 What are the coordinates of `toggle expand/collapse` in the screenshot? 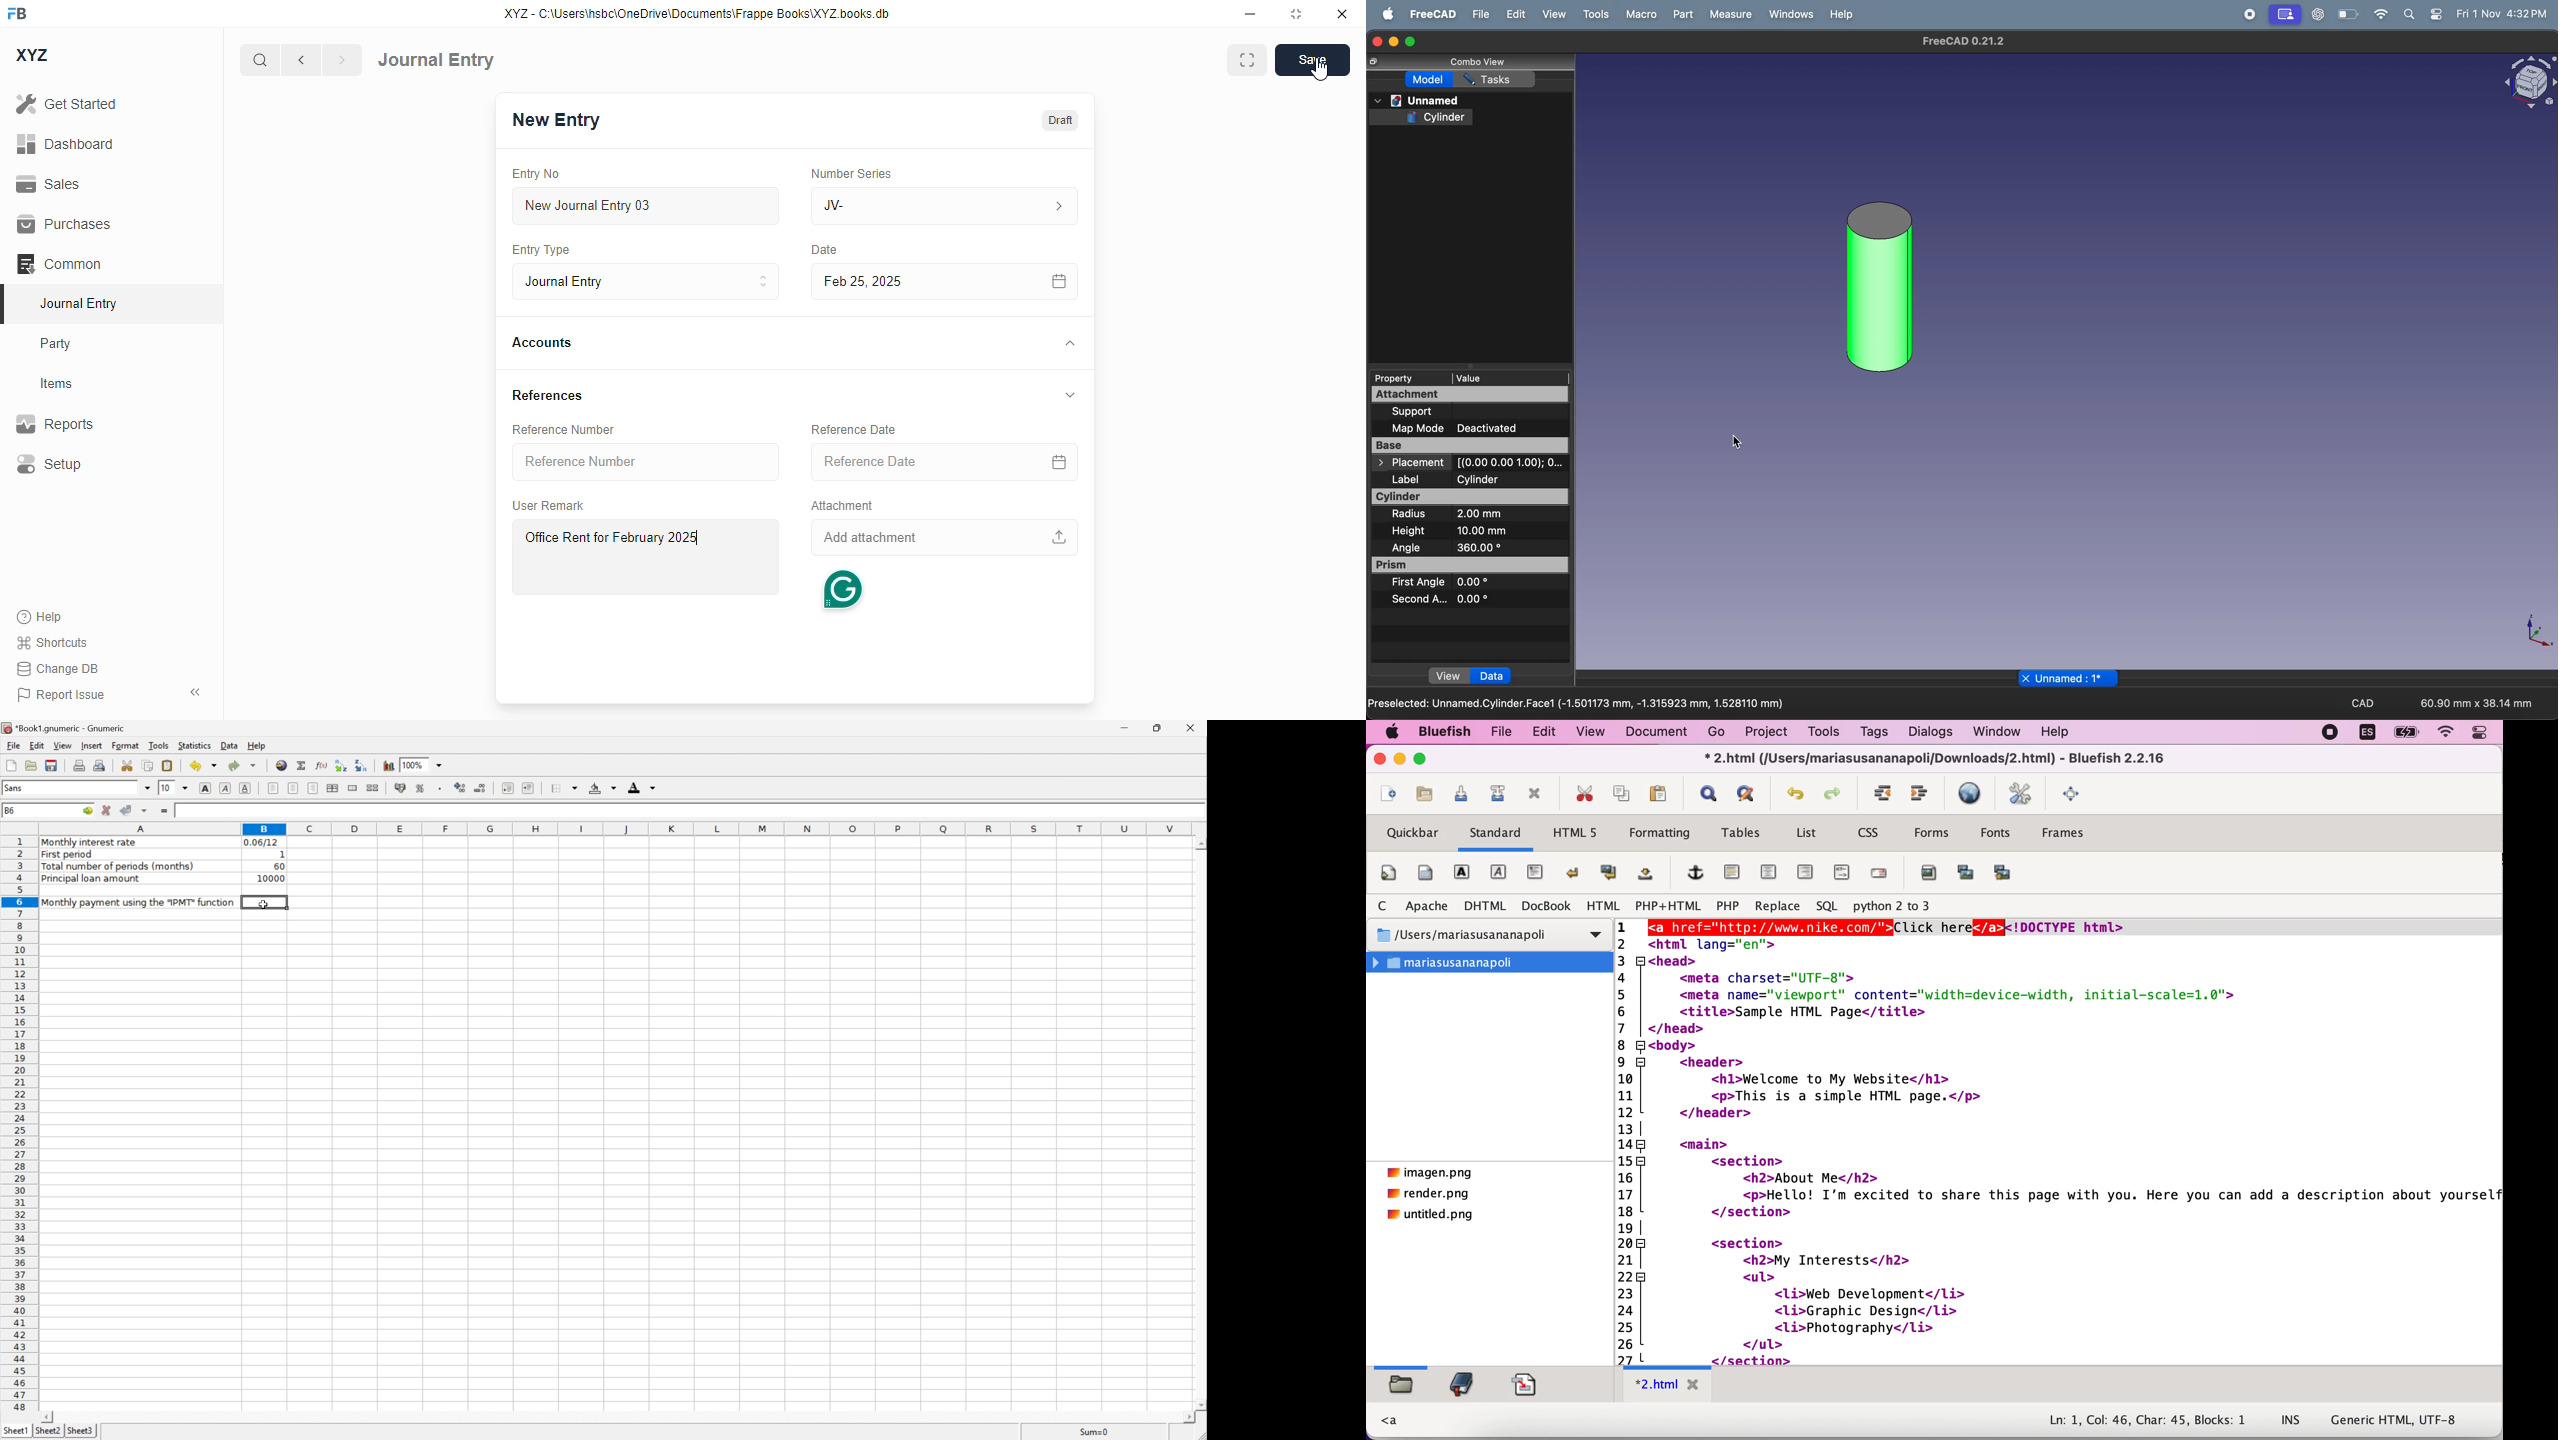 It's located at (1067, 393).